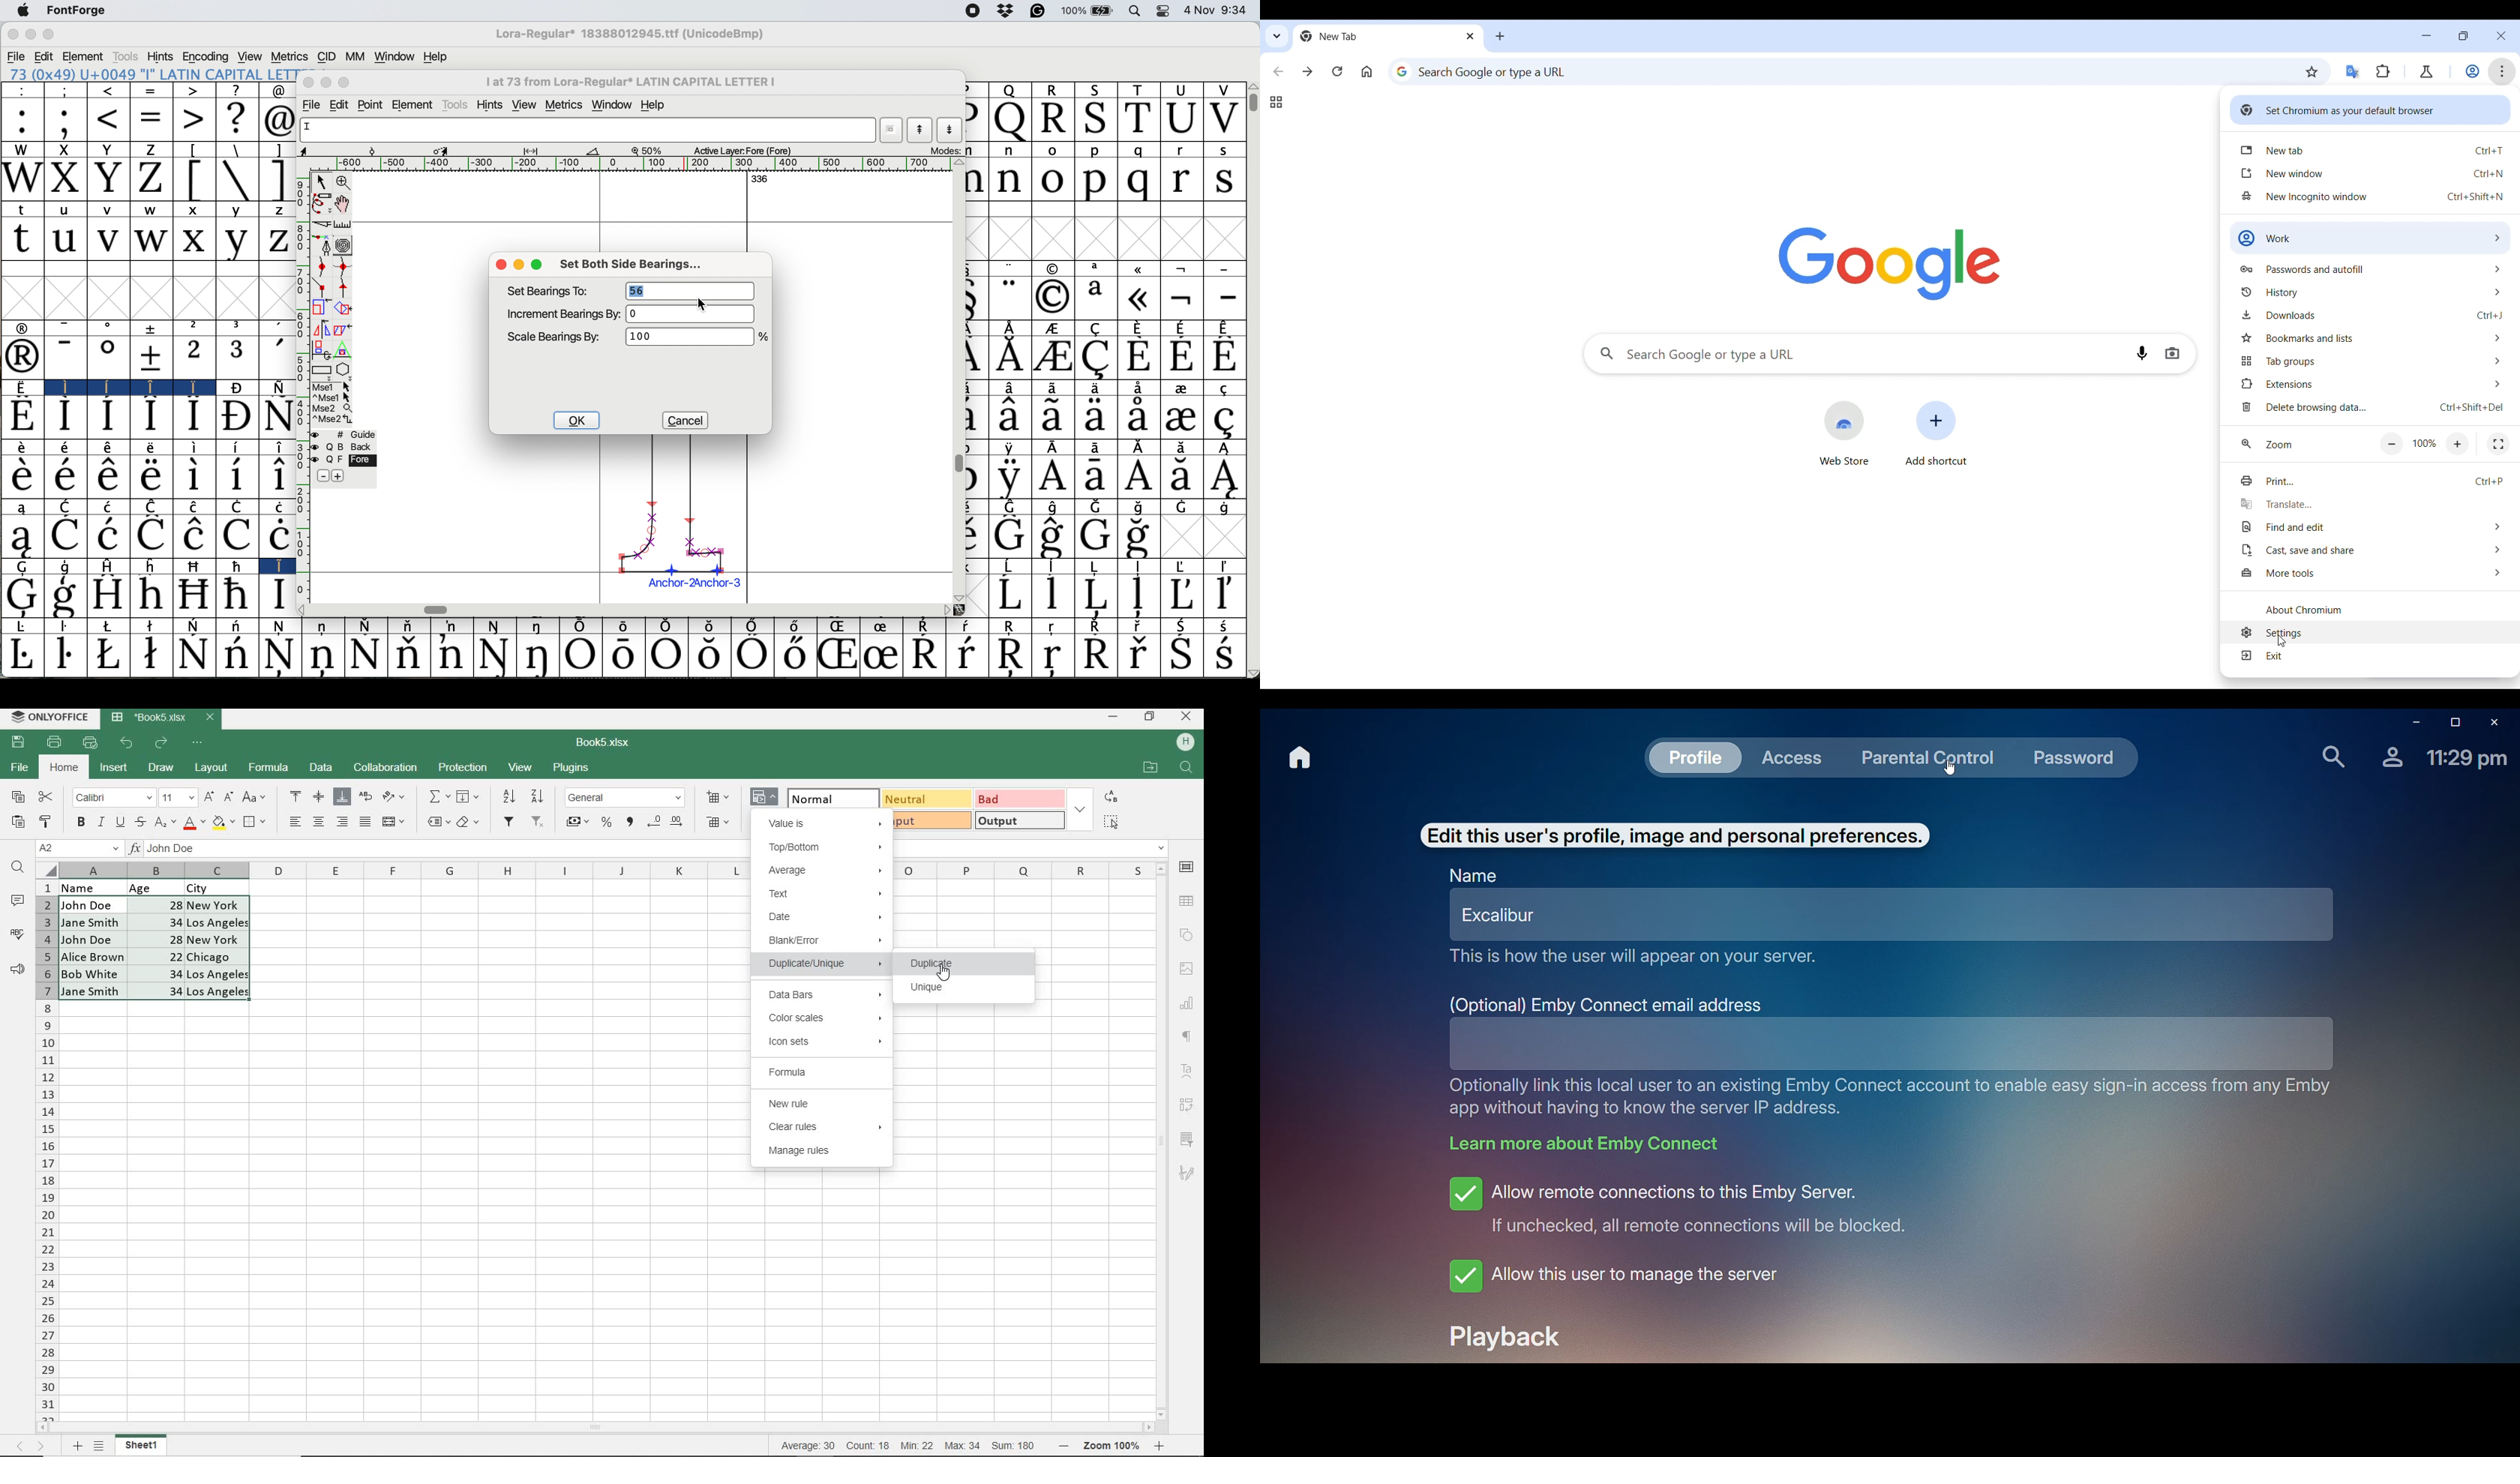 This screenshot has width=2520, height=1484. Describe the element at coordinates (826, 1104) in the screenshot. I see `NEW RULE` at that location.